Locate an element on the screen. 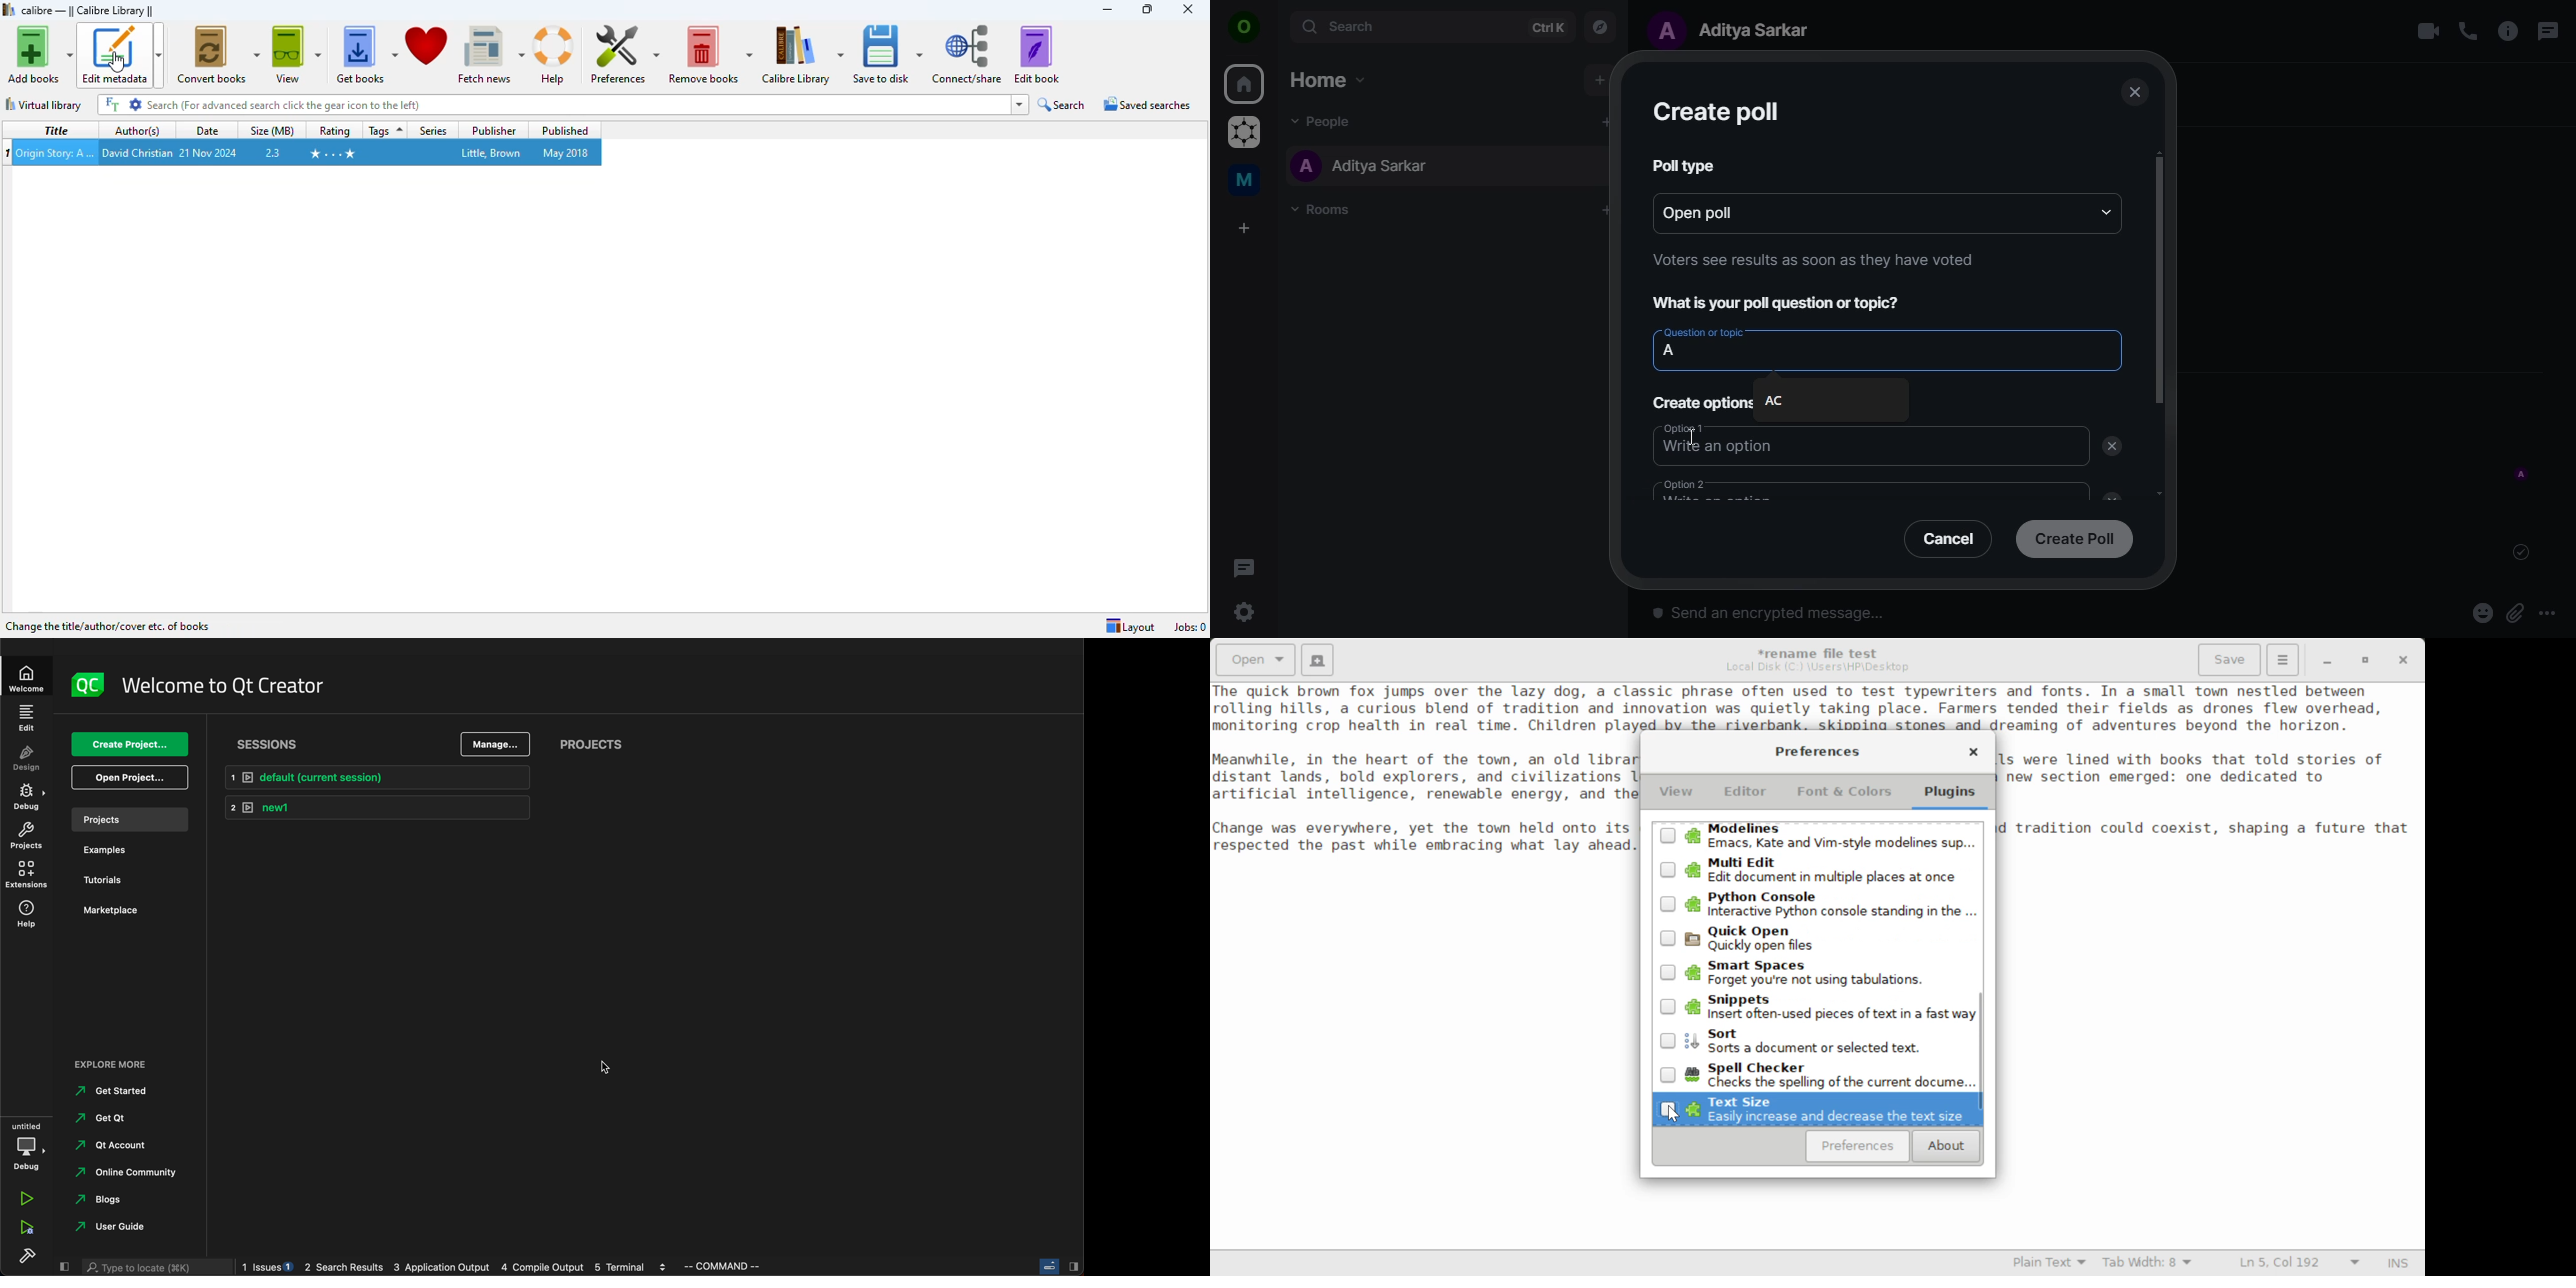  virtual library is located at coordinates (43, 104).